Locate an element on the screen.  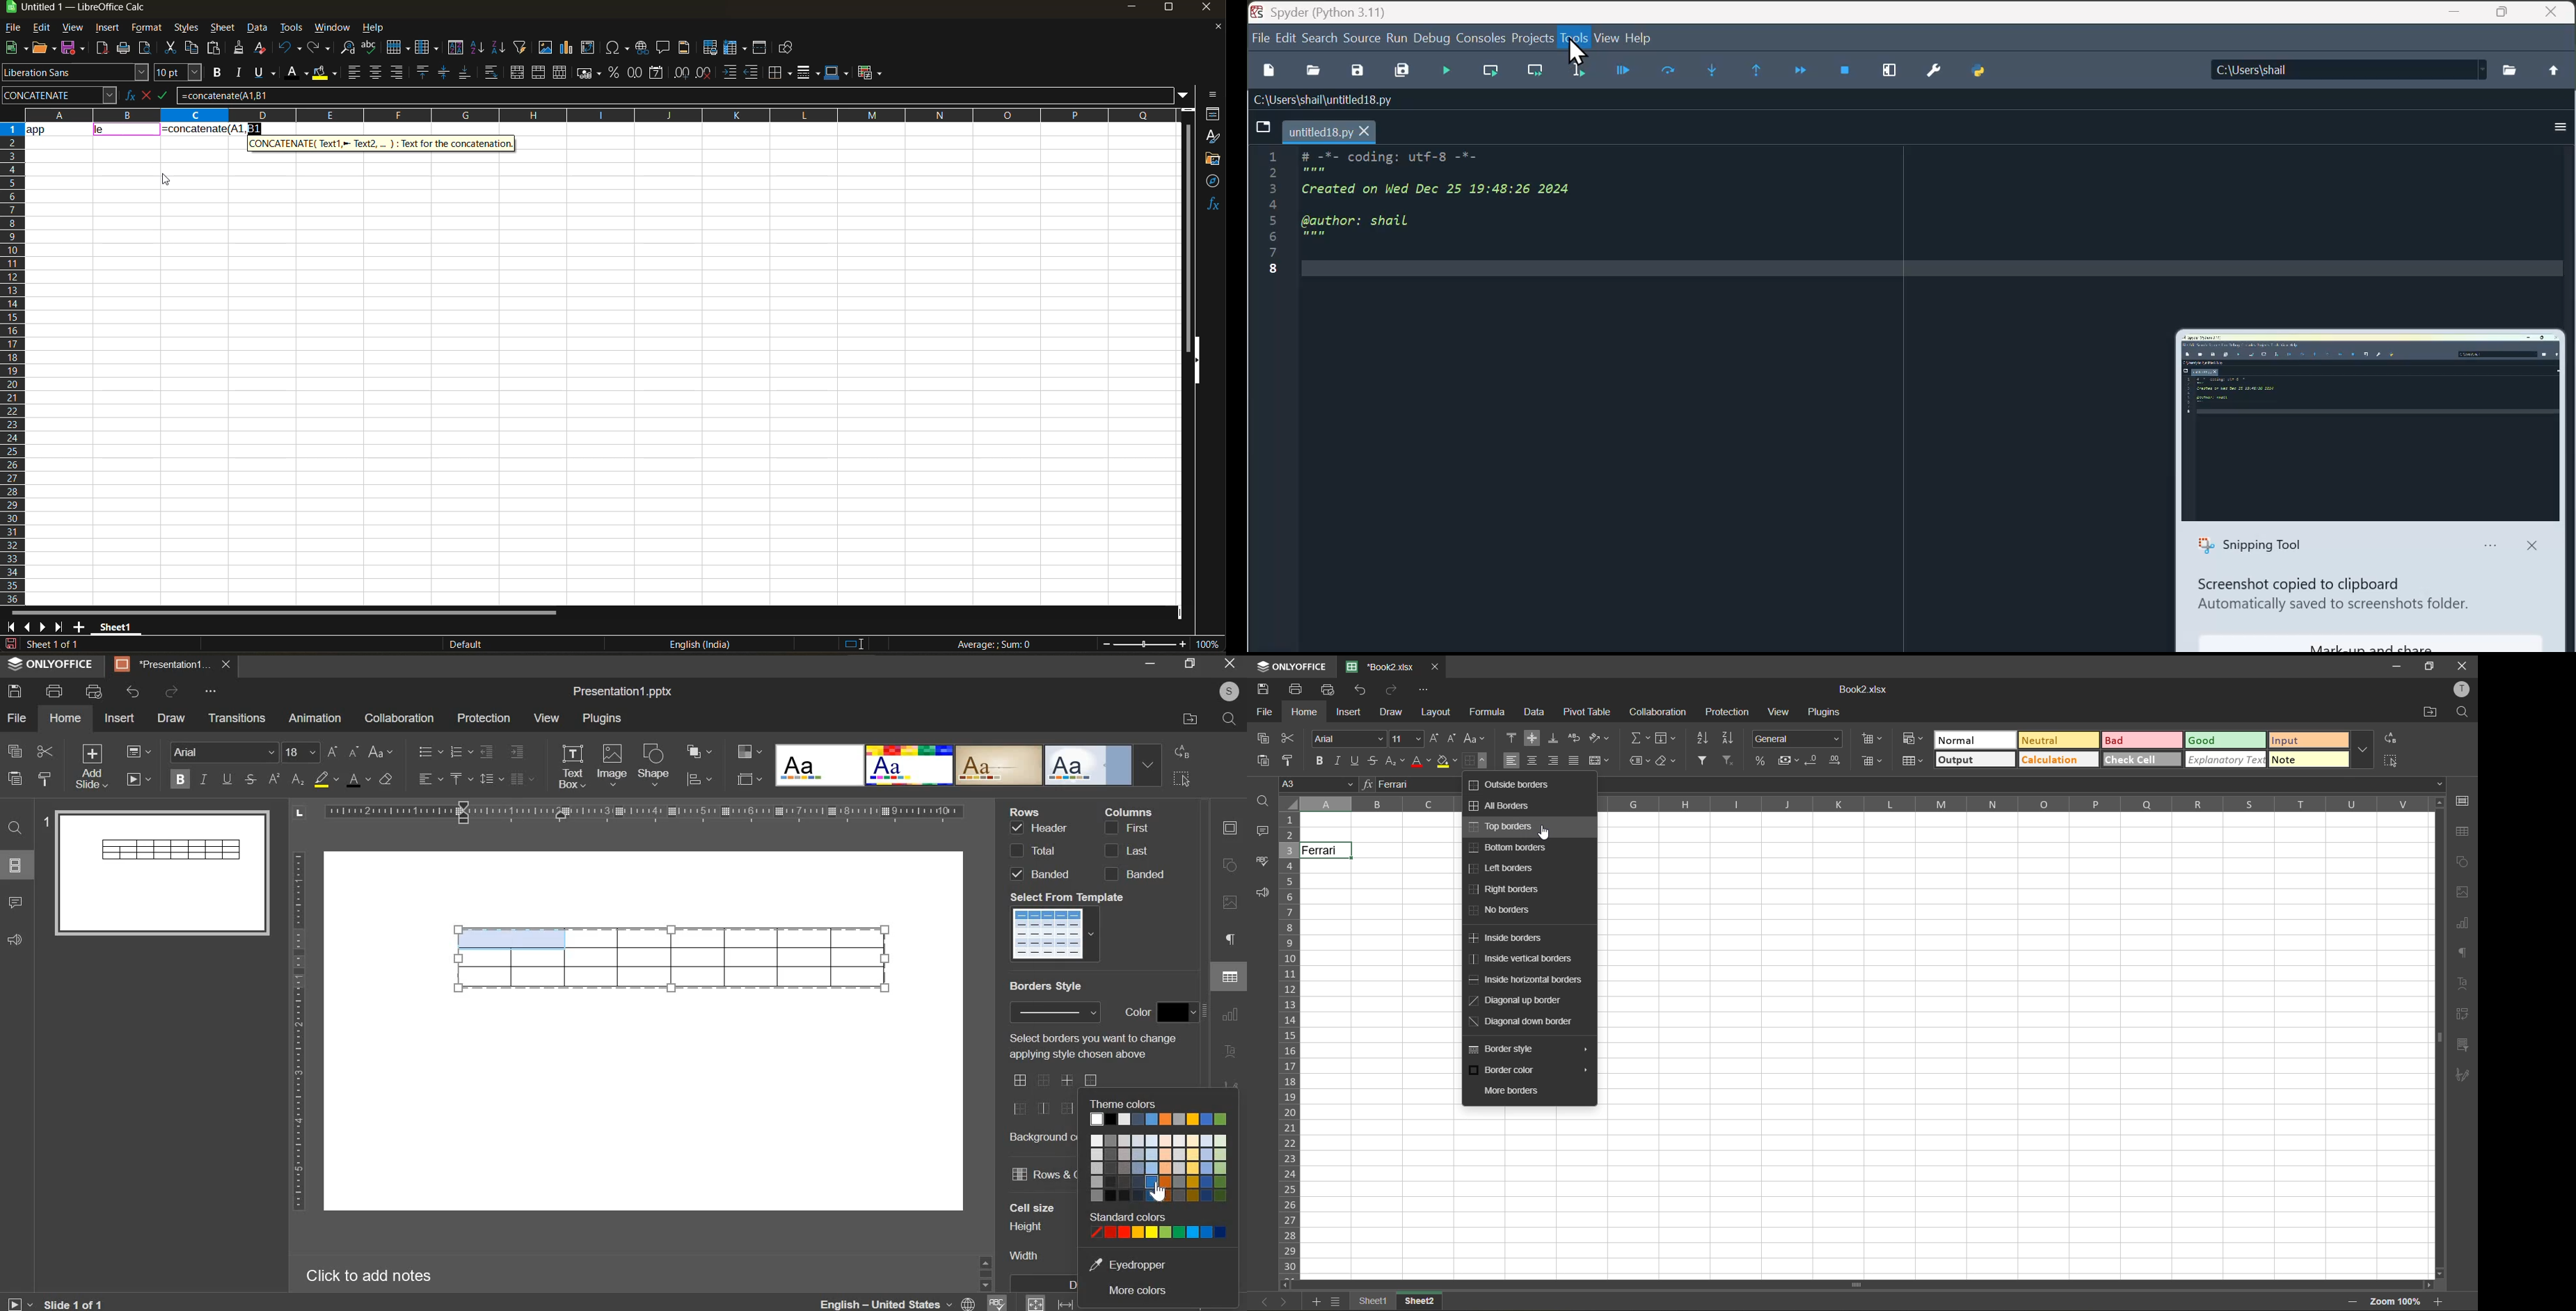
increase decimal is located at coordinates (1833, 760).